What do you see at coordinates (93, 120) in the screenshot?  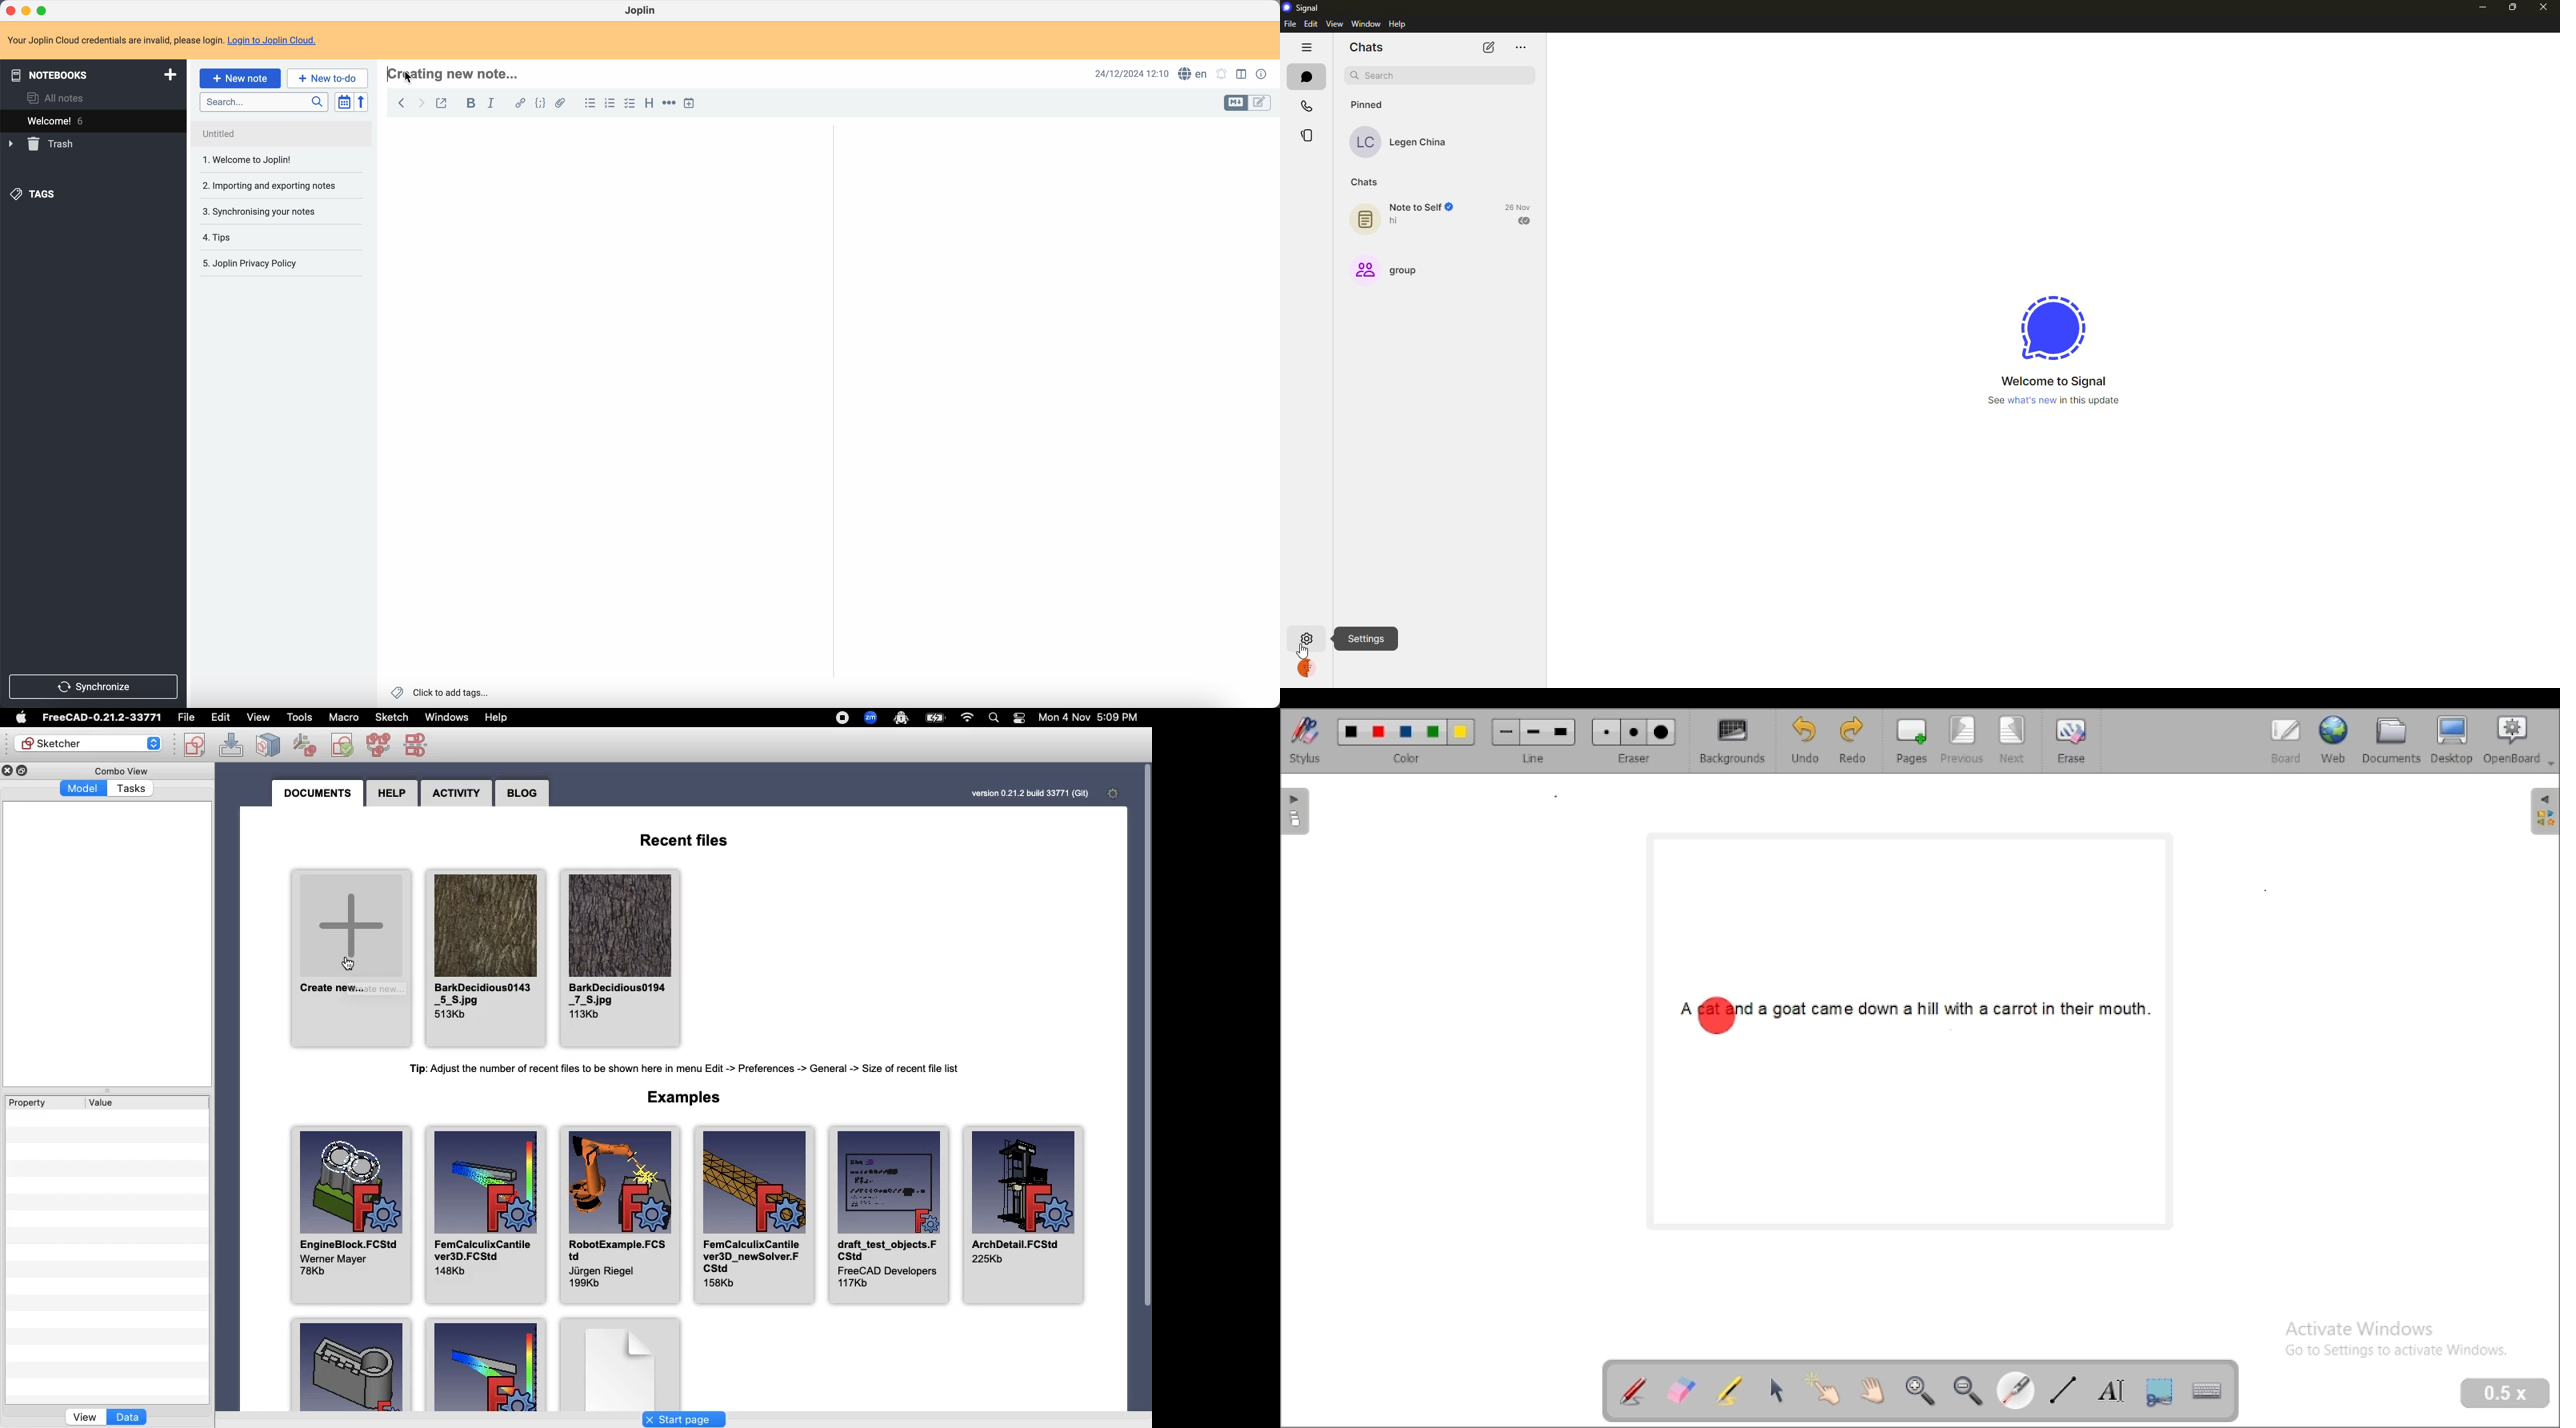 I see `welcome` at bounding box center [93, 120].